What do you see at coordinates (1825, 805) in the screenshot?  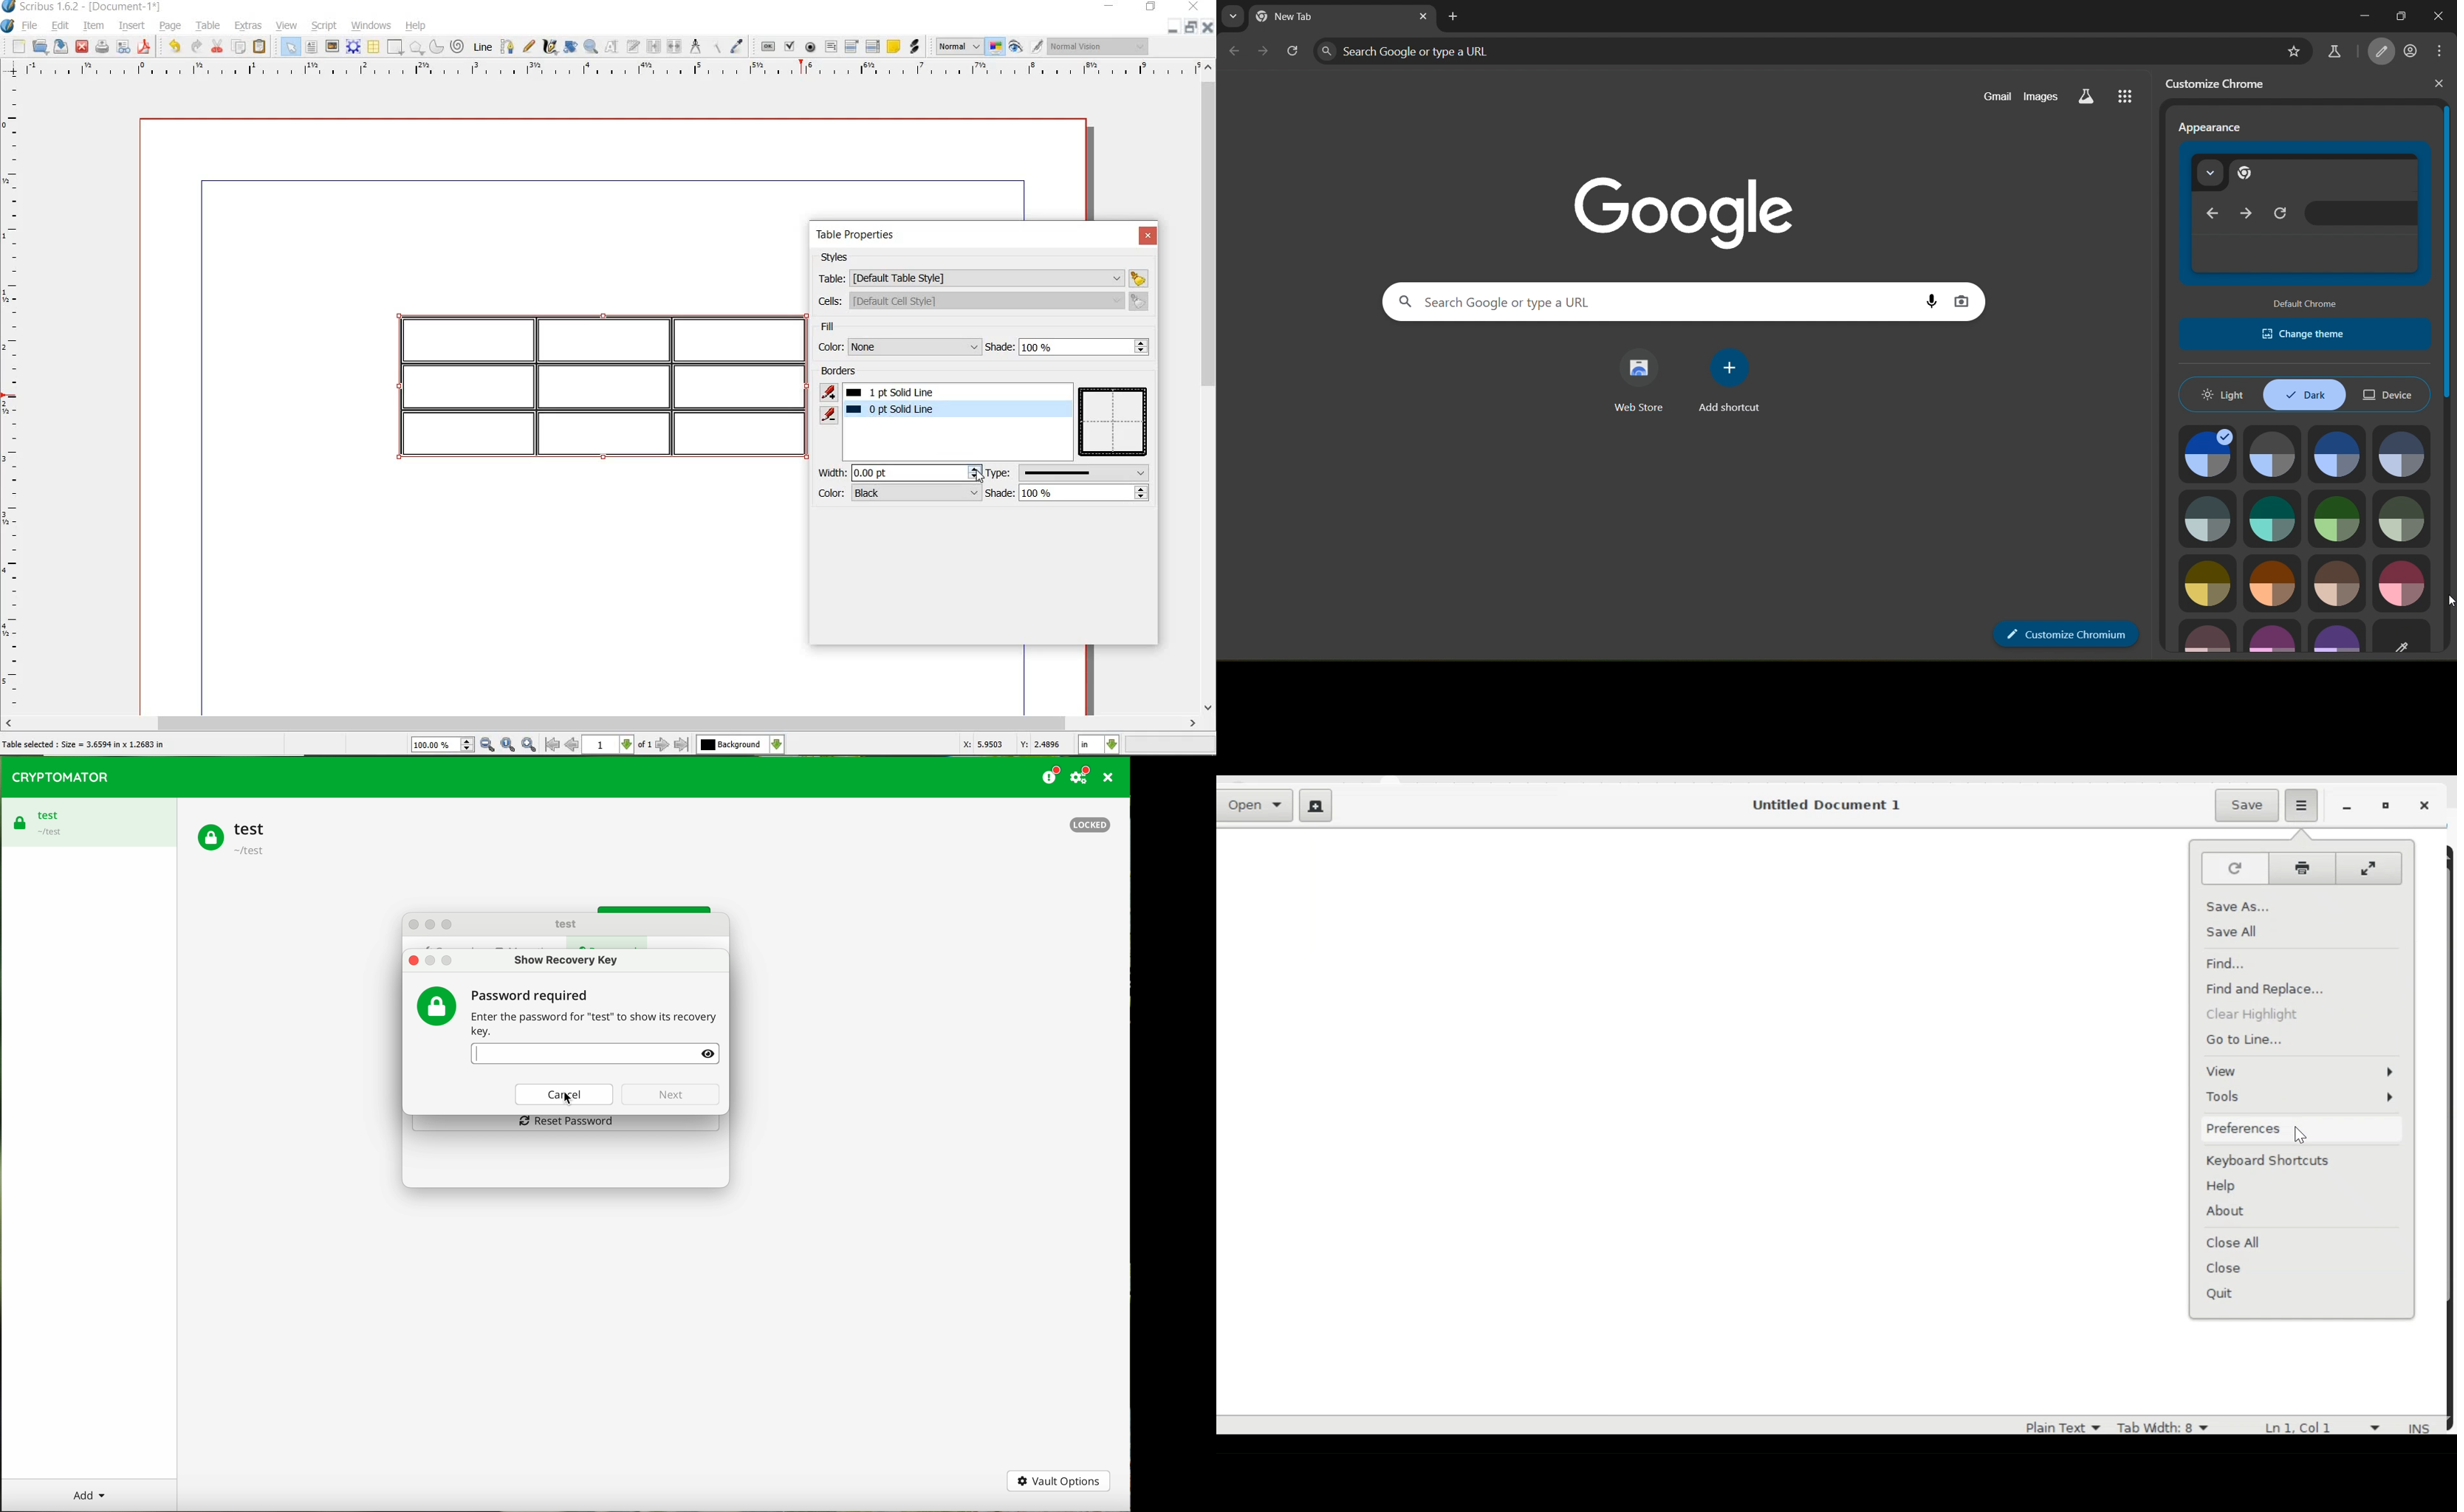 I see `Untitled Document 1` at bounding box center [1825, 805].